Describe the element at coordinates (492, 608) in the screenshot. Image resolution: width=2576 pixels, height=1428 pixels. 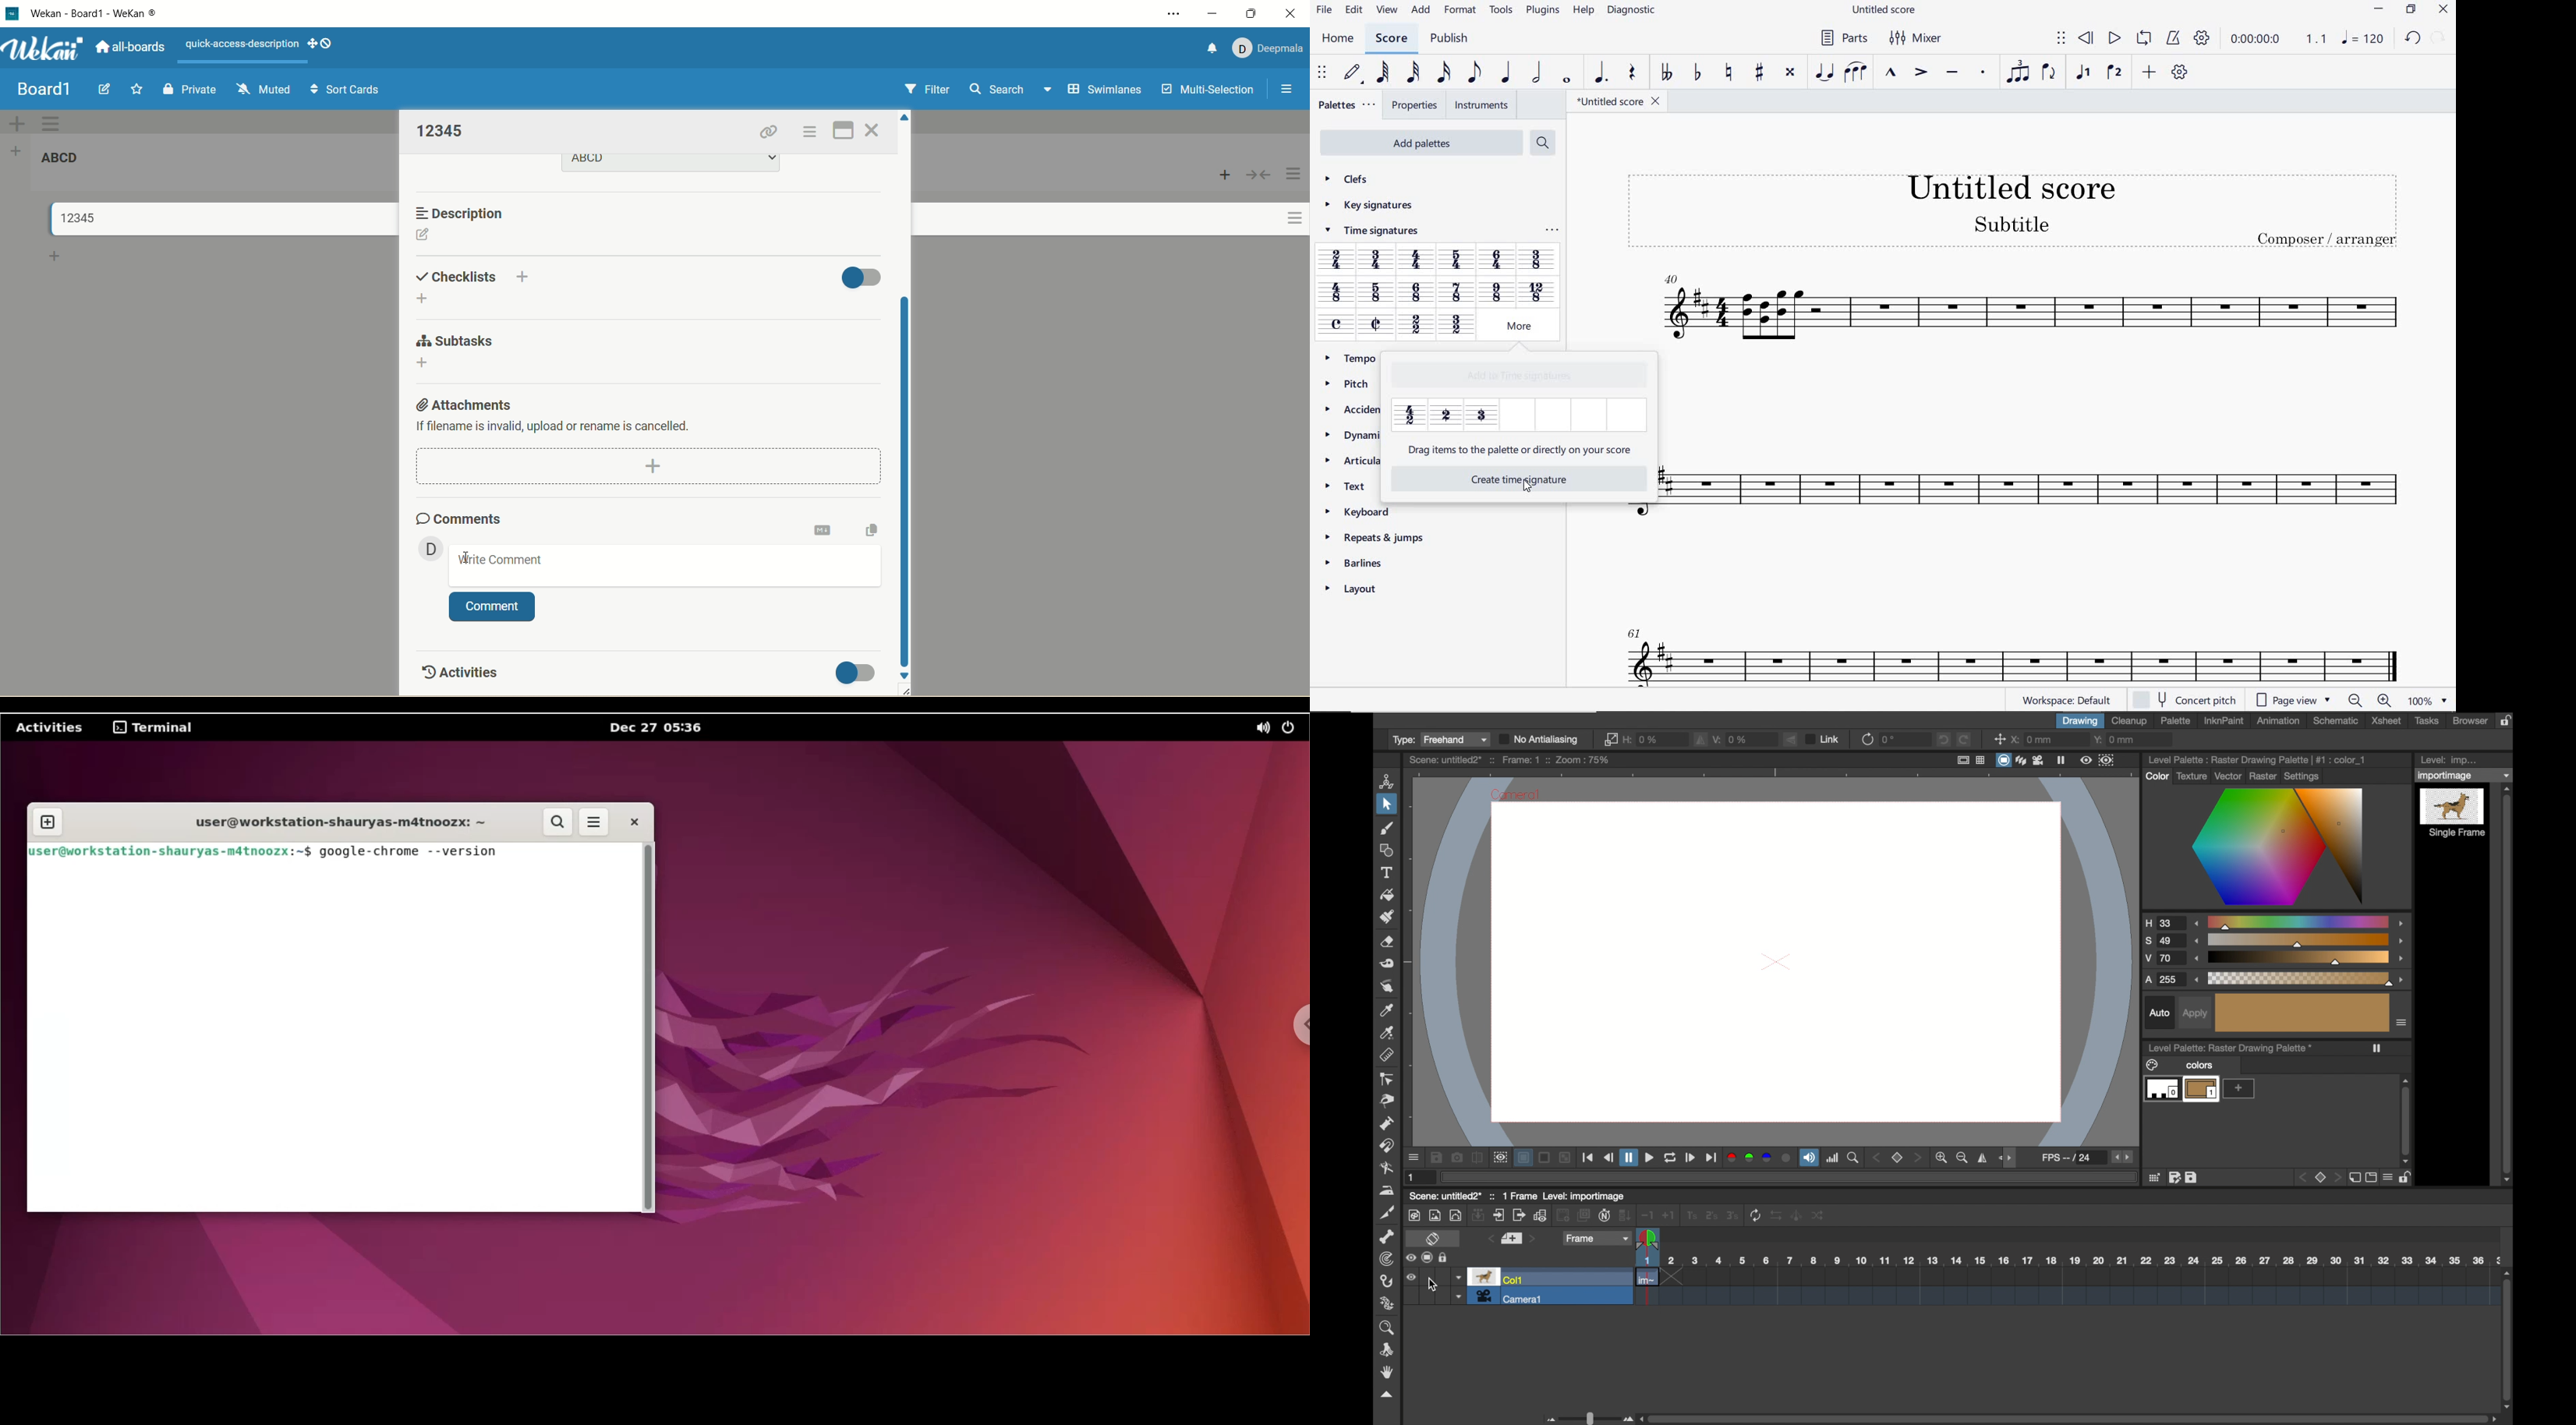
I see `comment` at that location.